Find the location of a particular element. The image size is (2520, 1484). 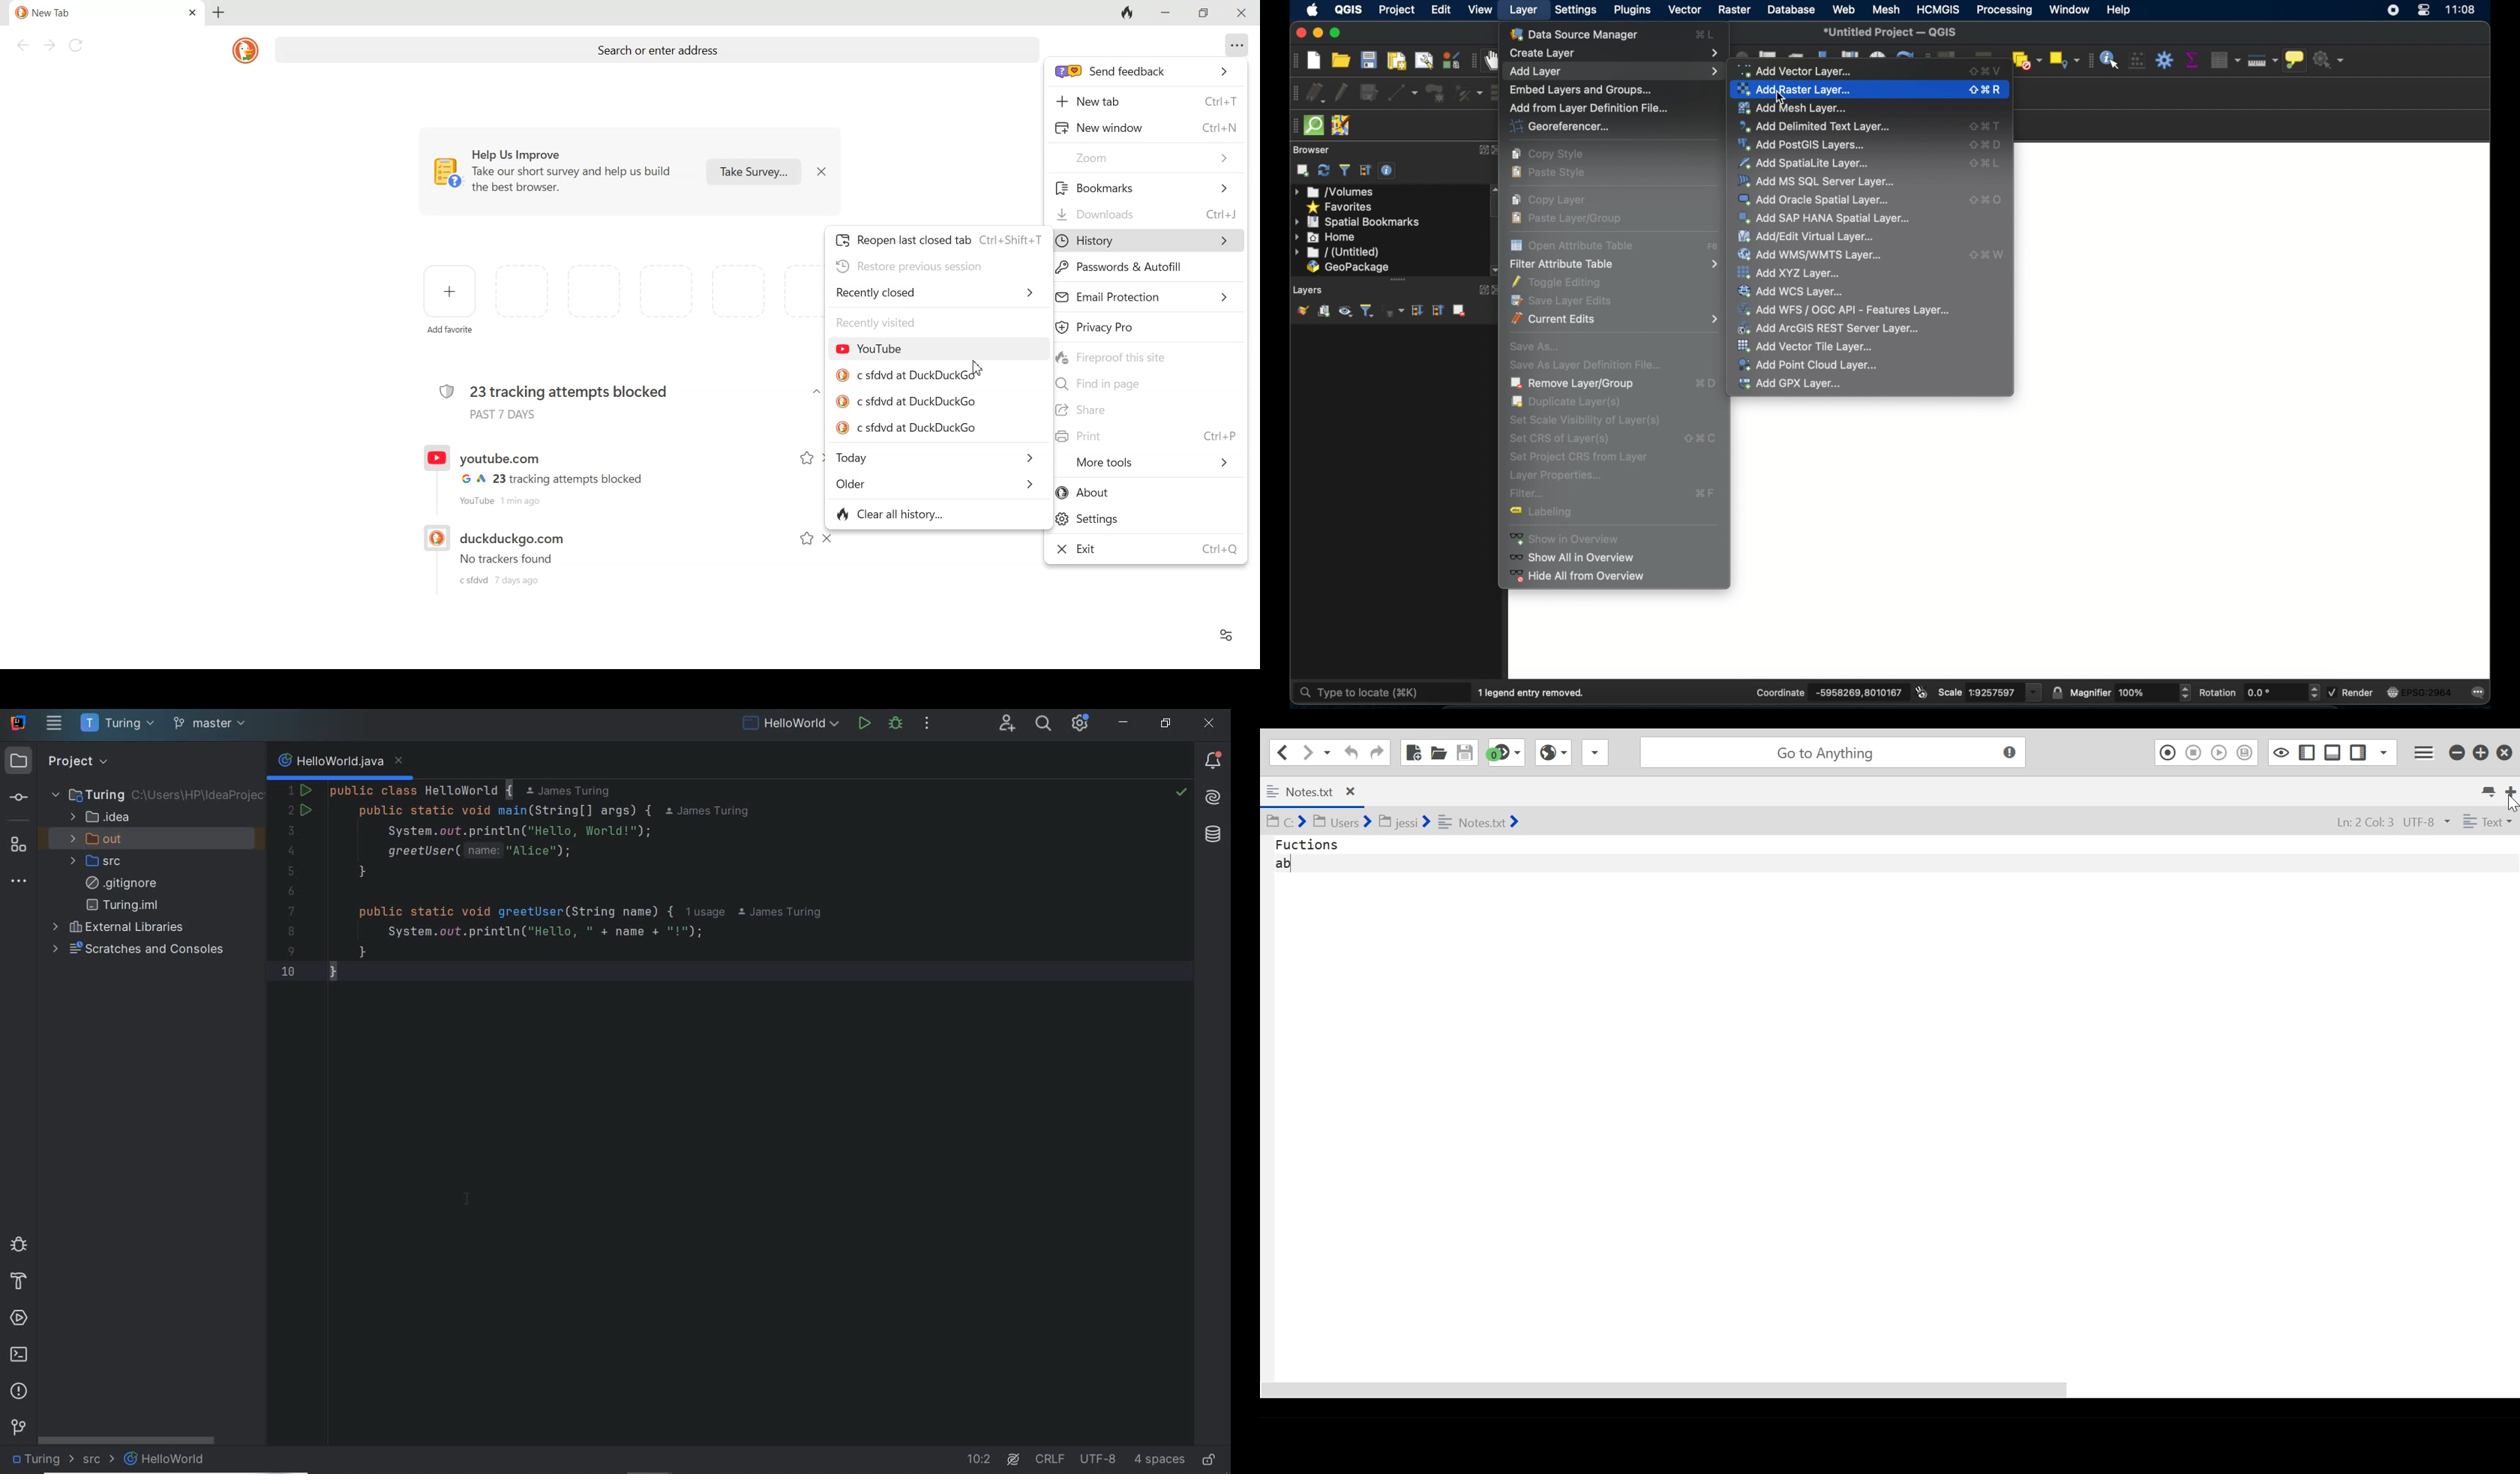

Today is located at coordinates (939, 459).